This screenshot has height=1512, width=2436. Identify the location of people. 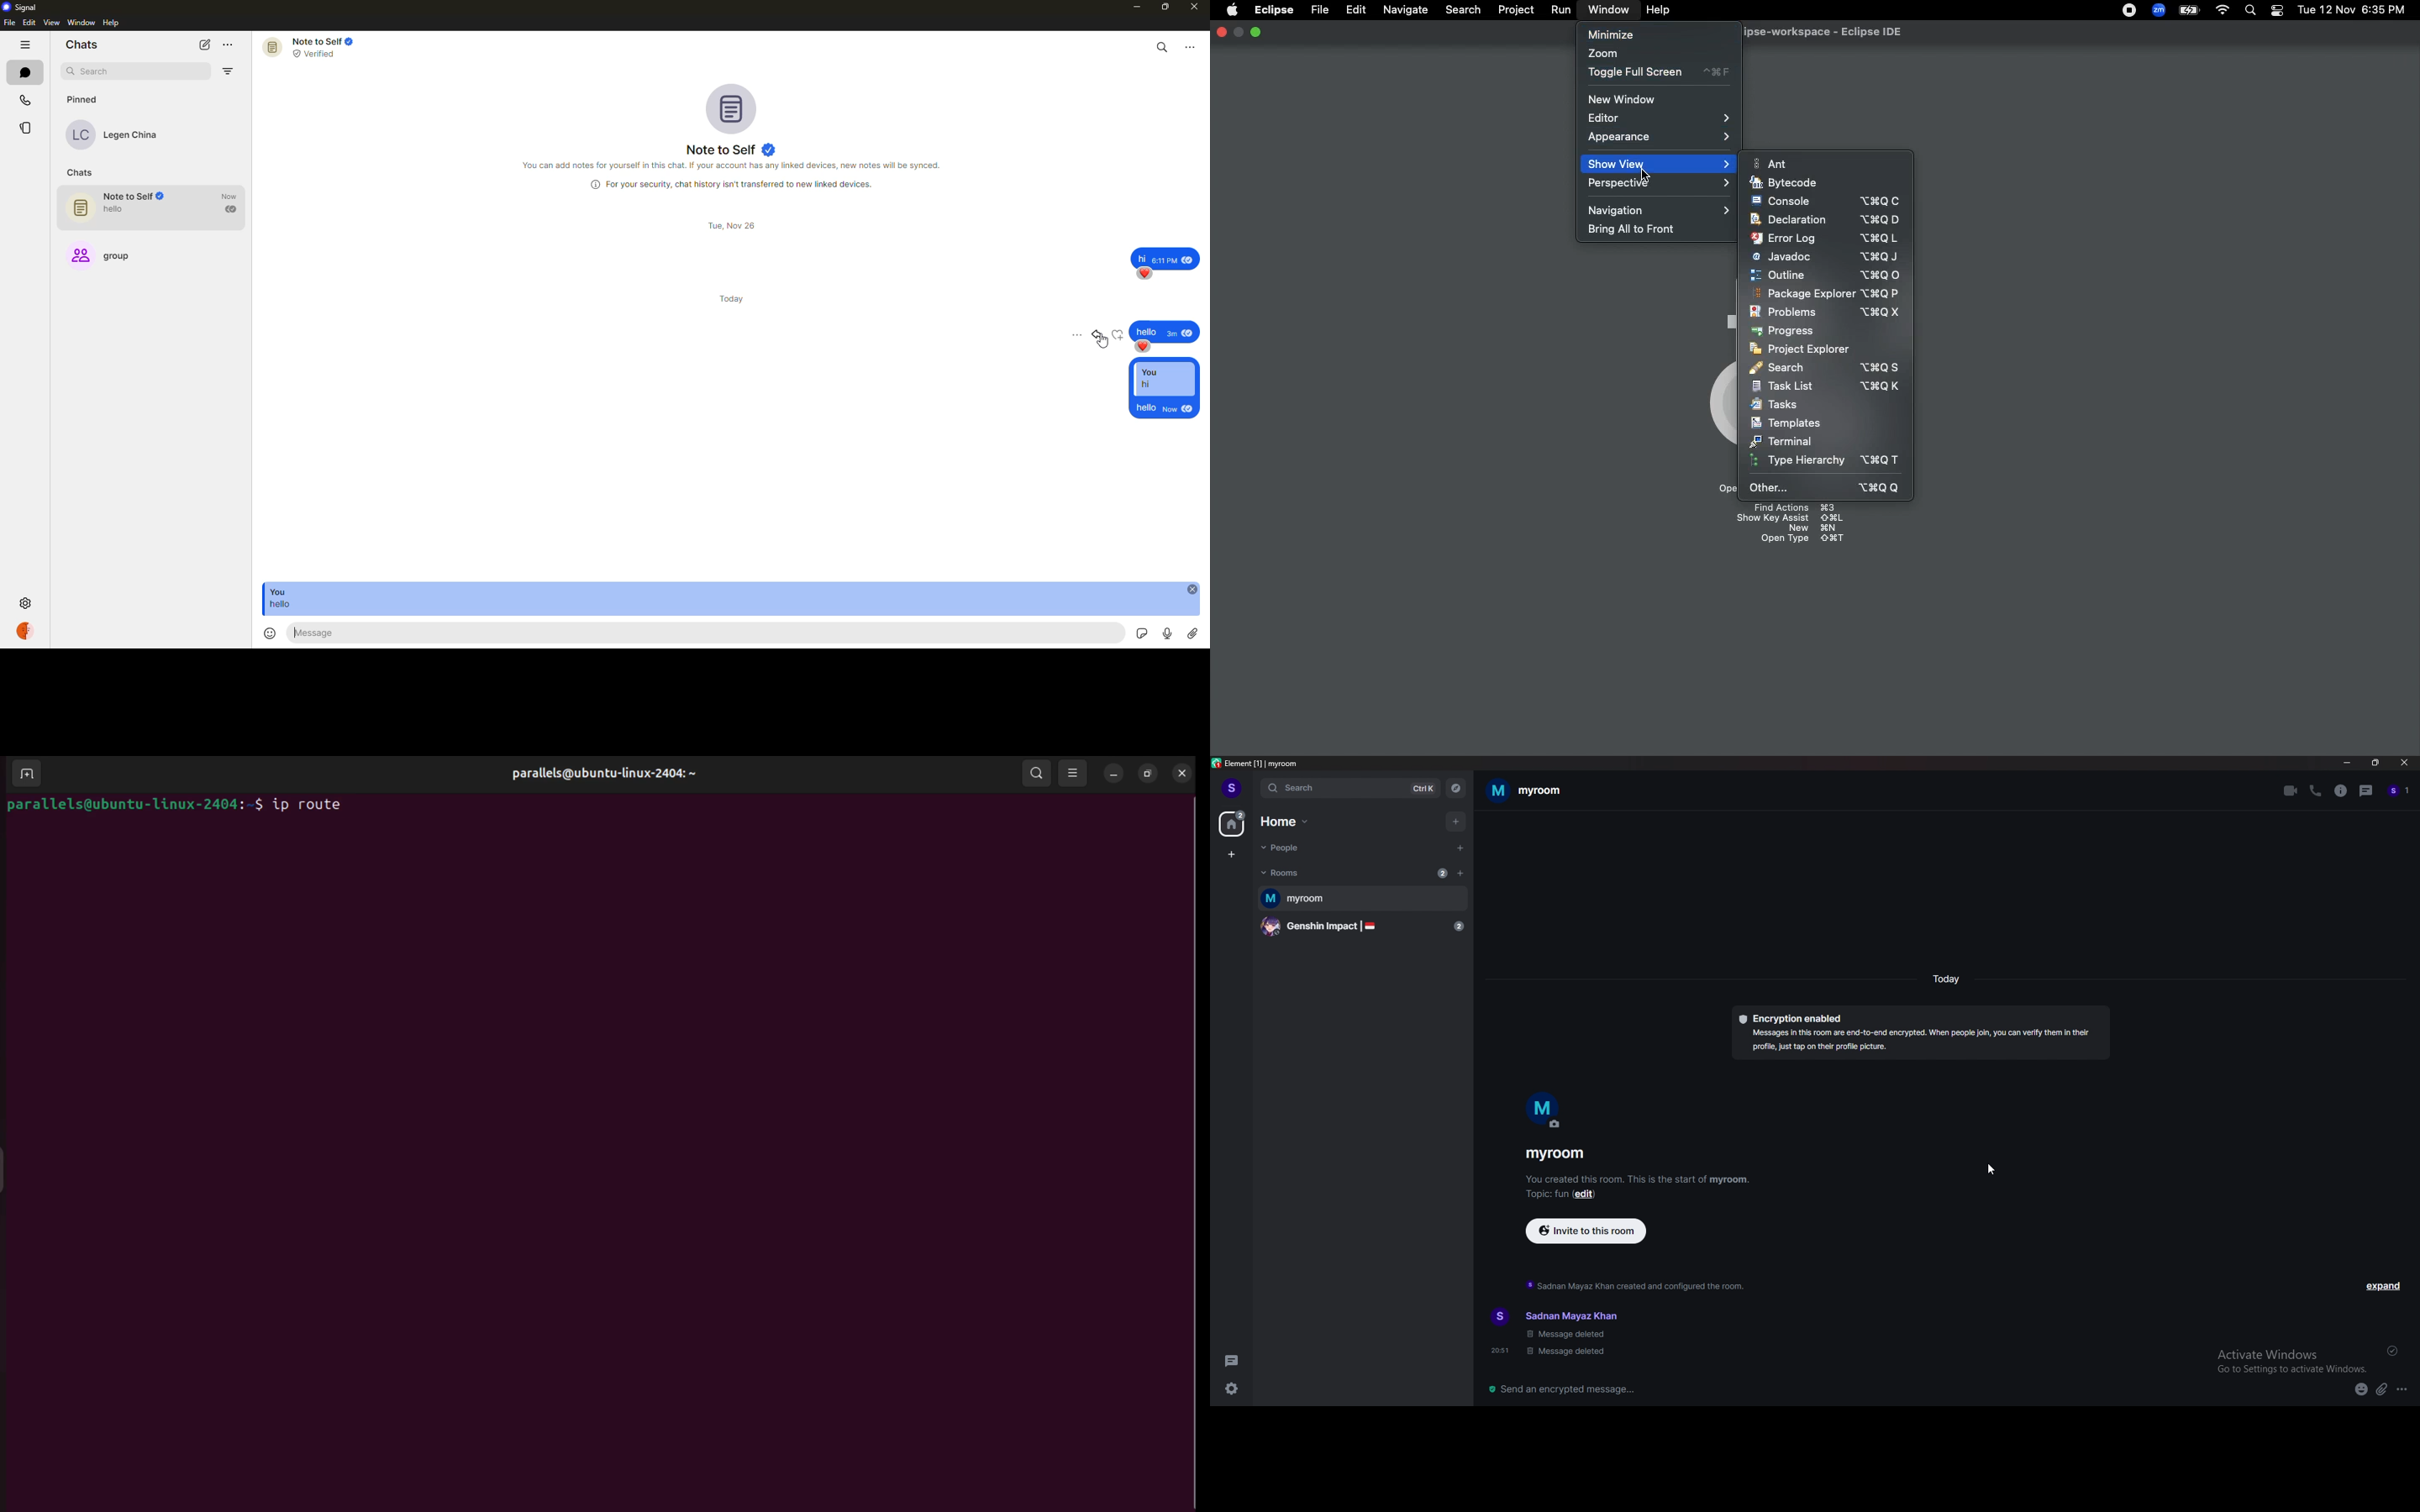
(1288, 849).